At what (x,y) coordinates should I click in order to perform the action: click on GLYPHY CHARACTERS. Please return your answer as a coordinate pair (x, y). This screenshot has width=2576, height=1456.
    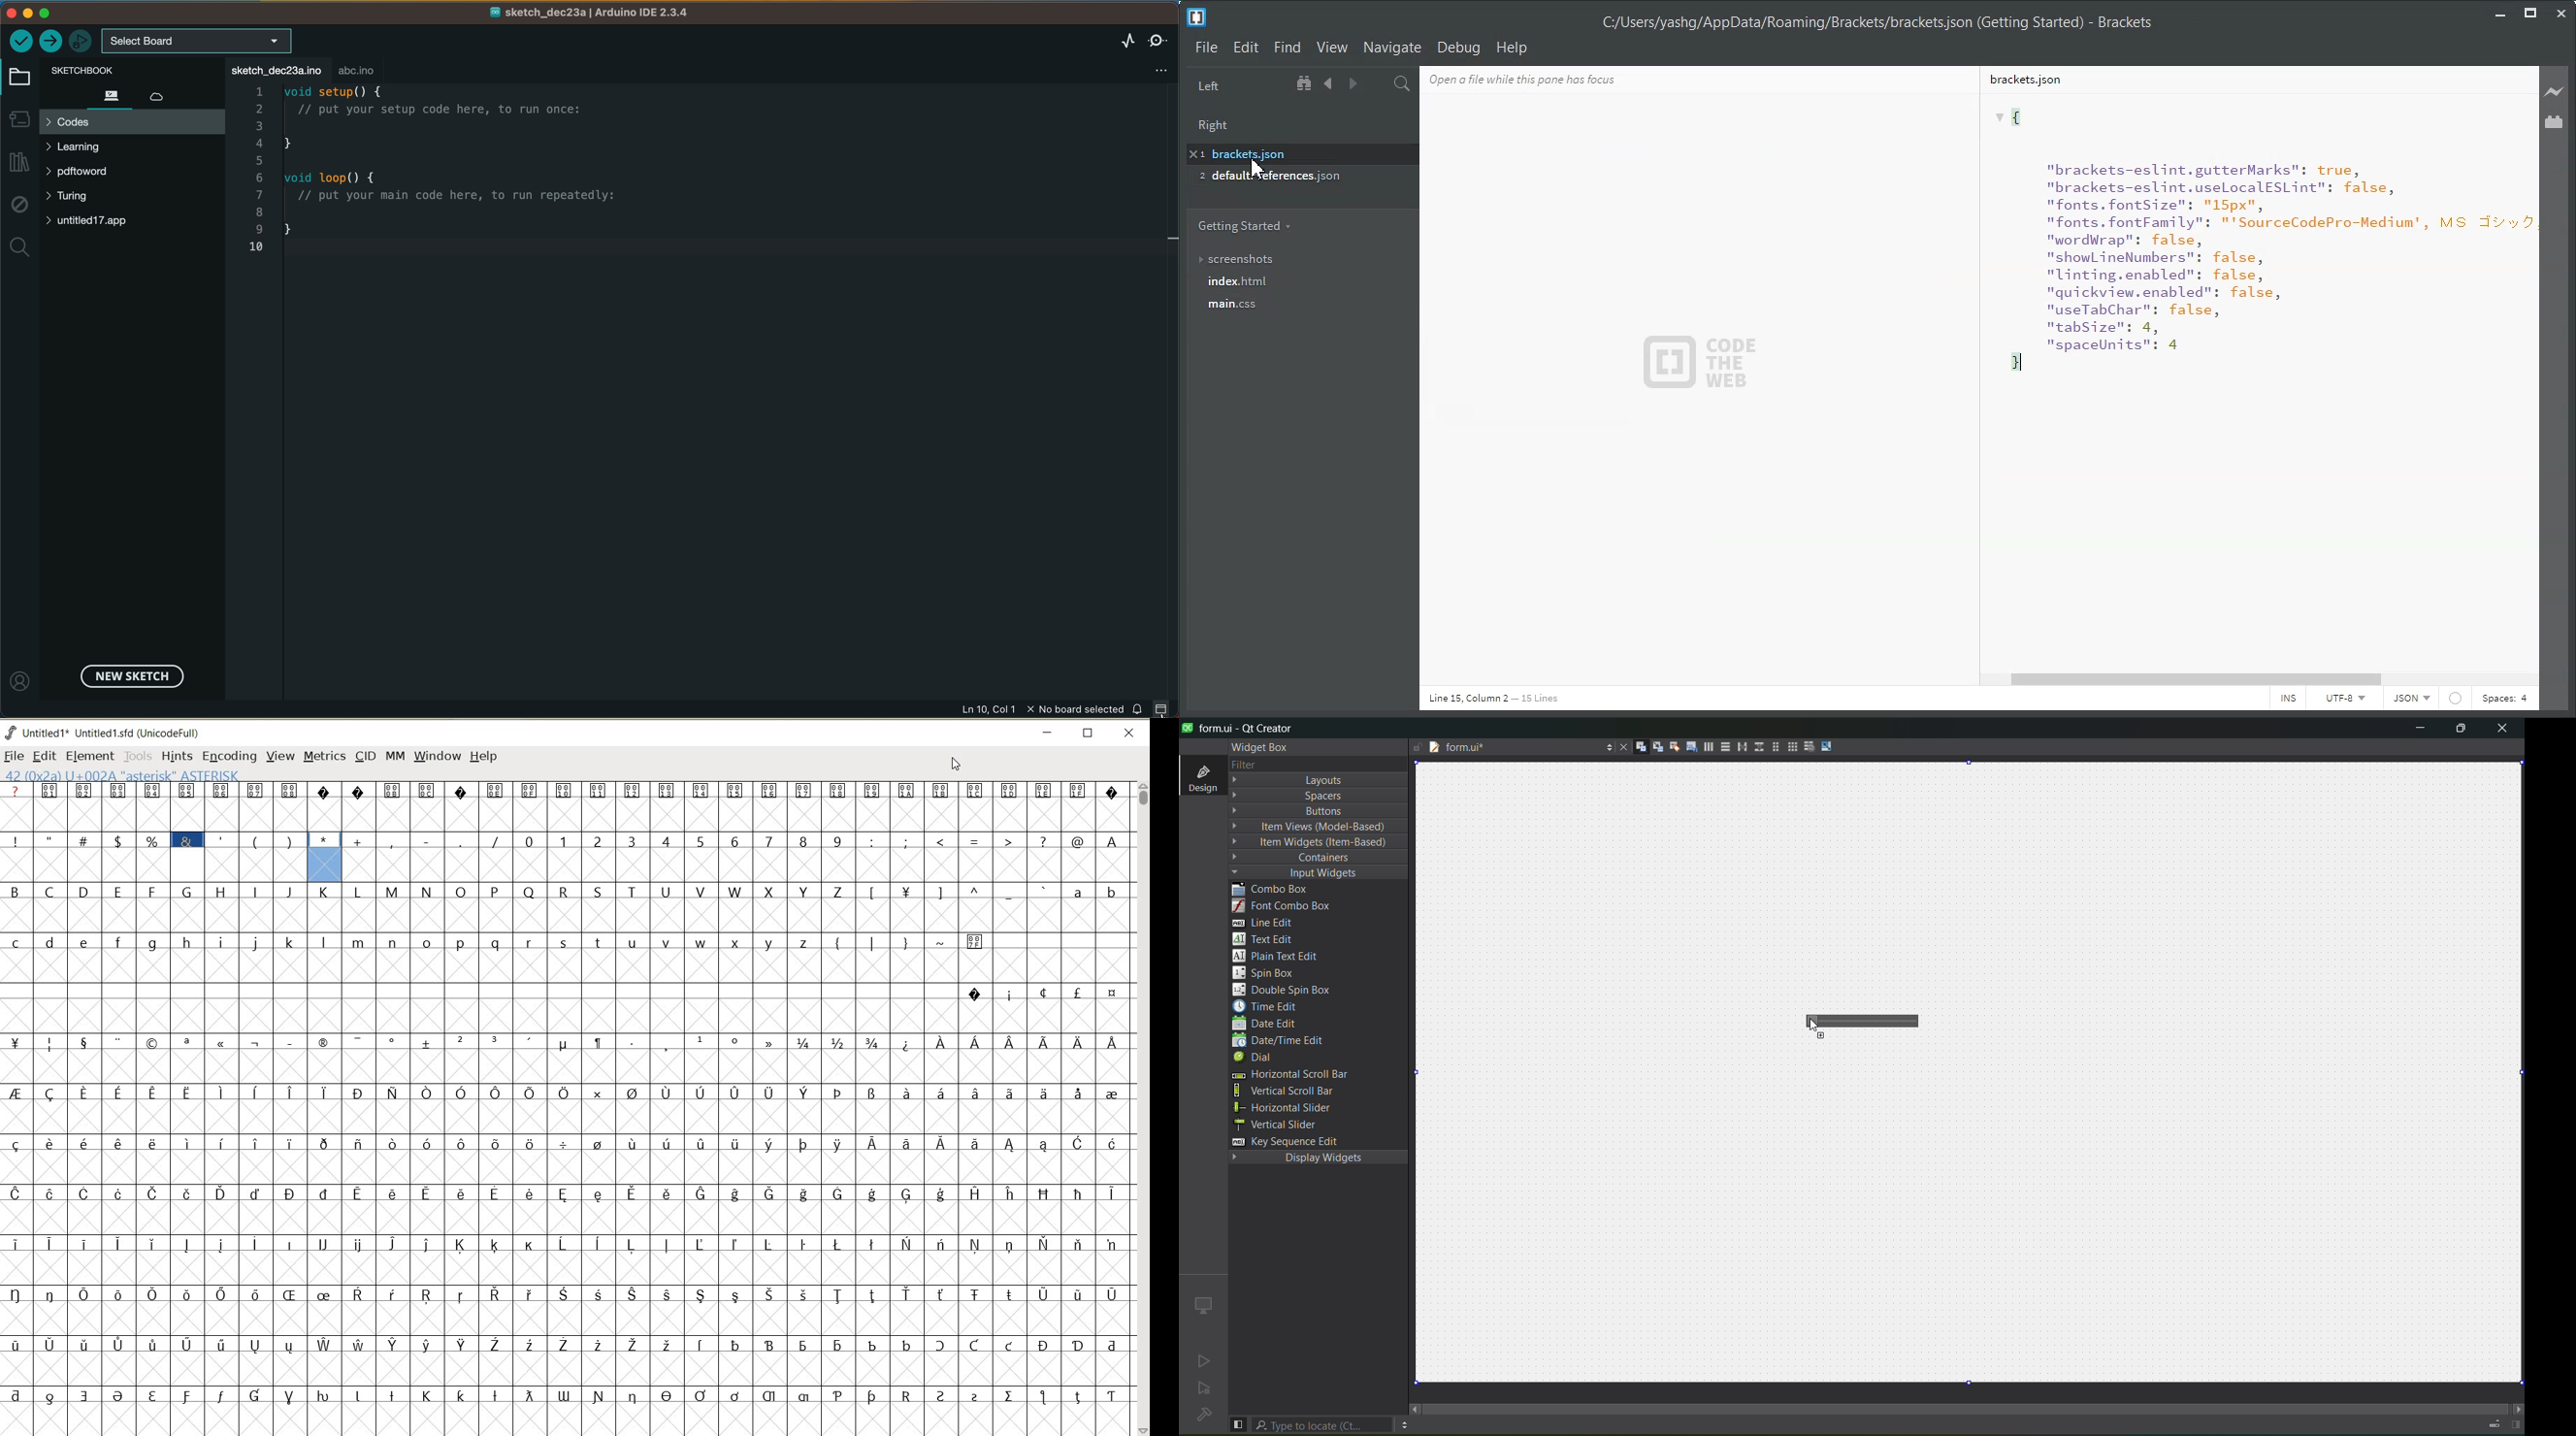
    Looking at the image, I should click on (171, 1158).